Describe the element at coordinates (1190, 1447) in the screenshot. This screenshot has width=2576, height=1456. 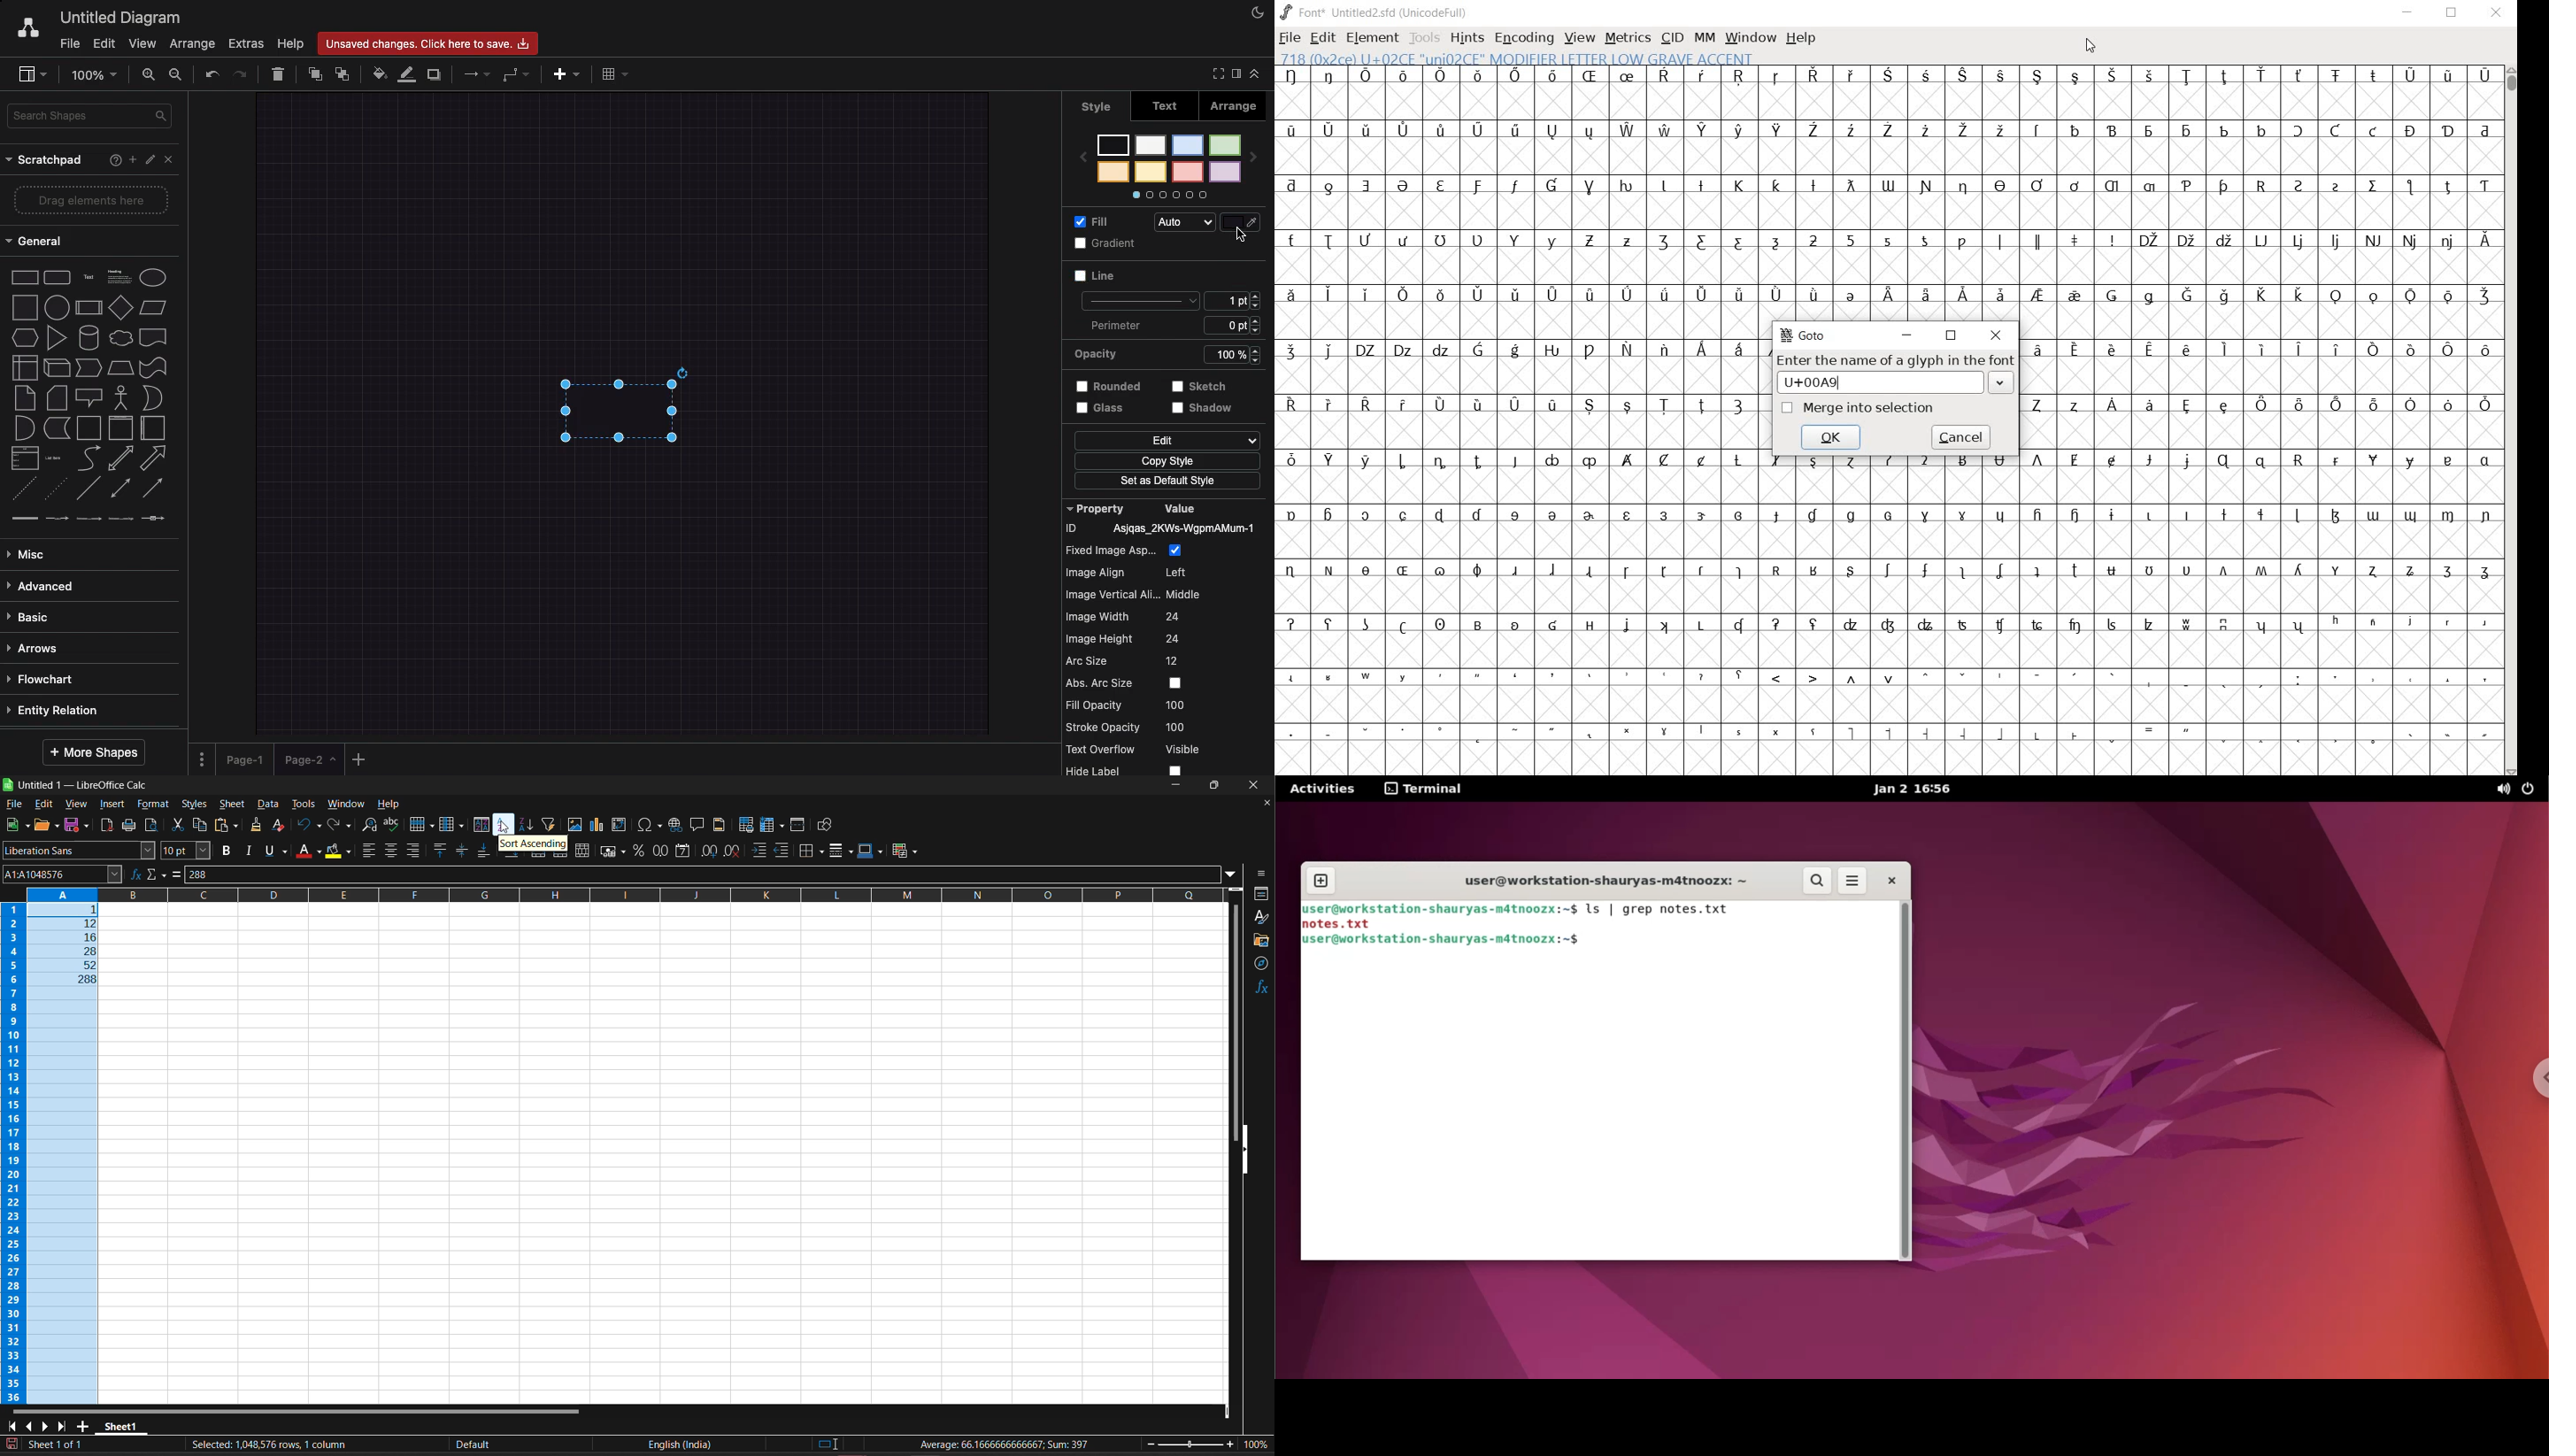
I see `zoom slider` at that location.